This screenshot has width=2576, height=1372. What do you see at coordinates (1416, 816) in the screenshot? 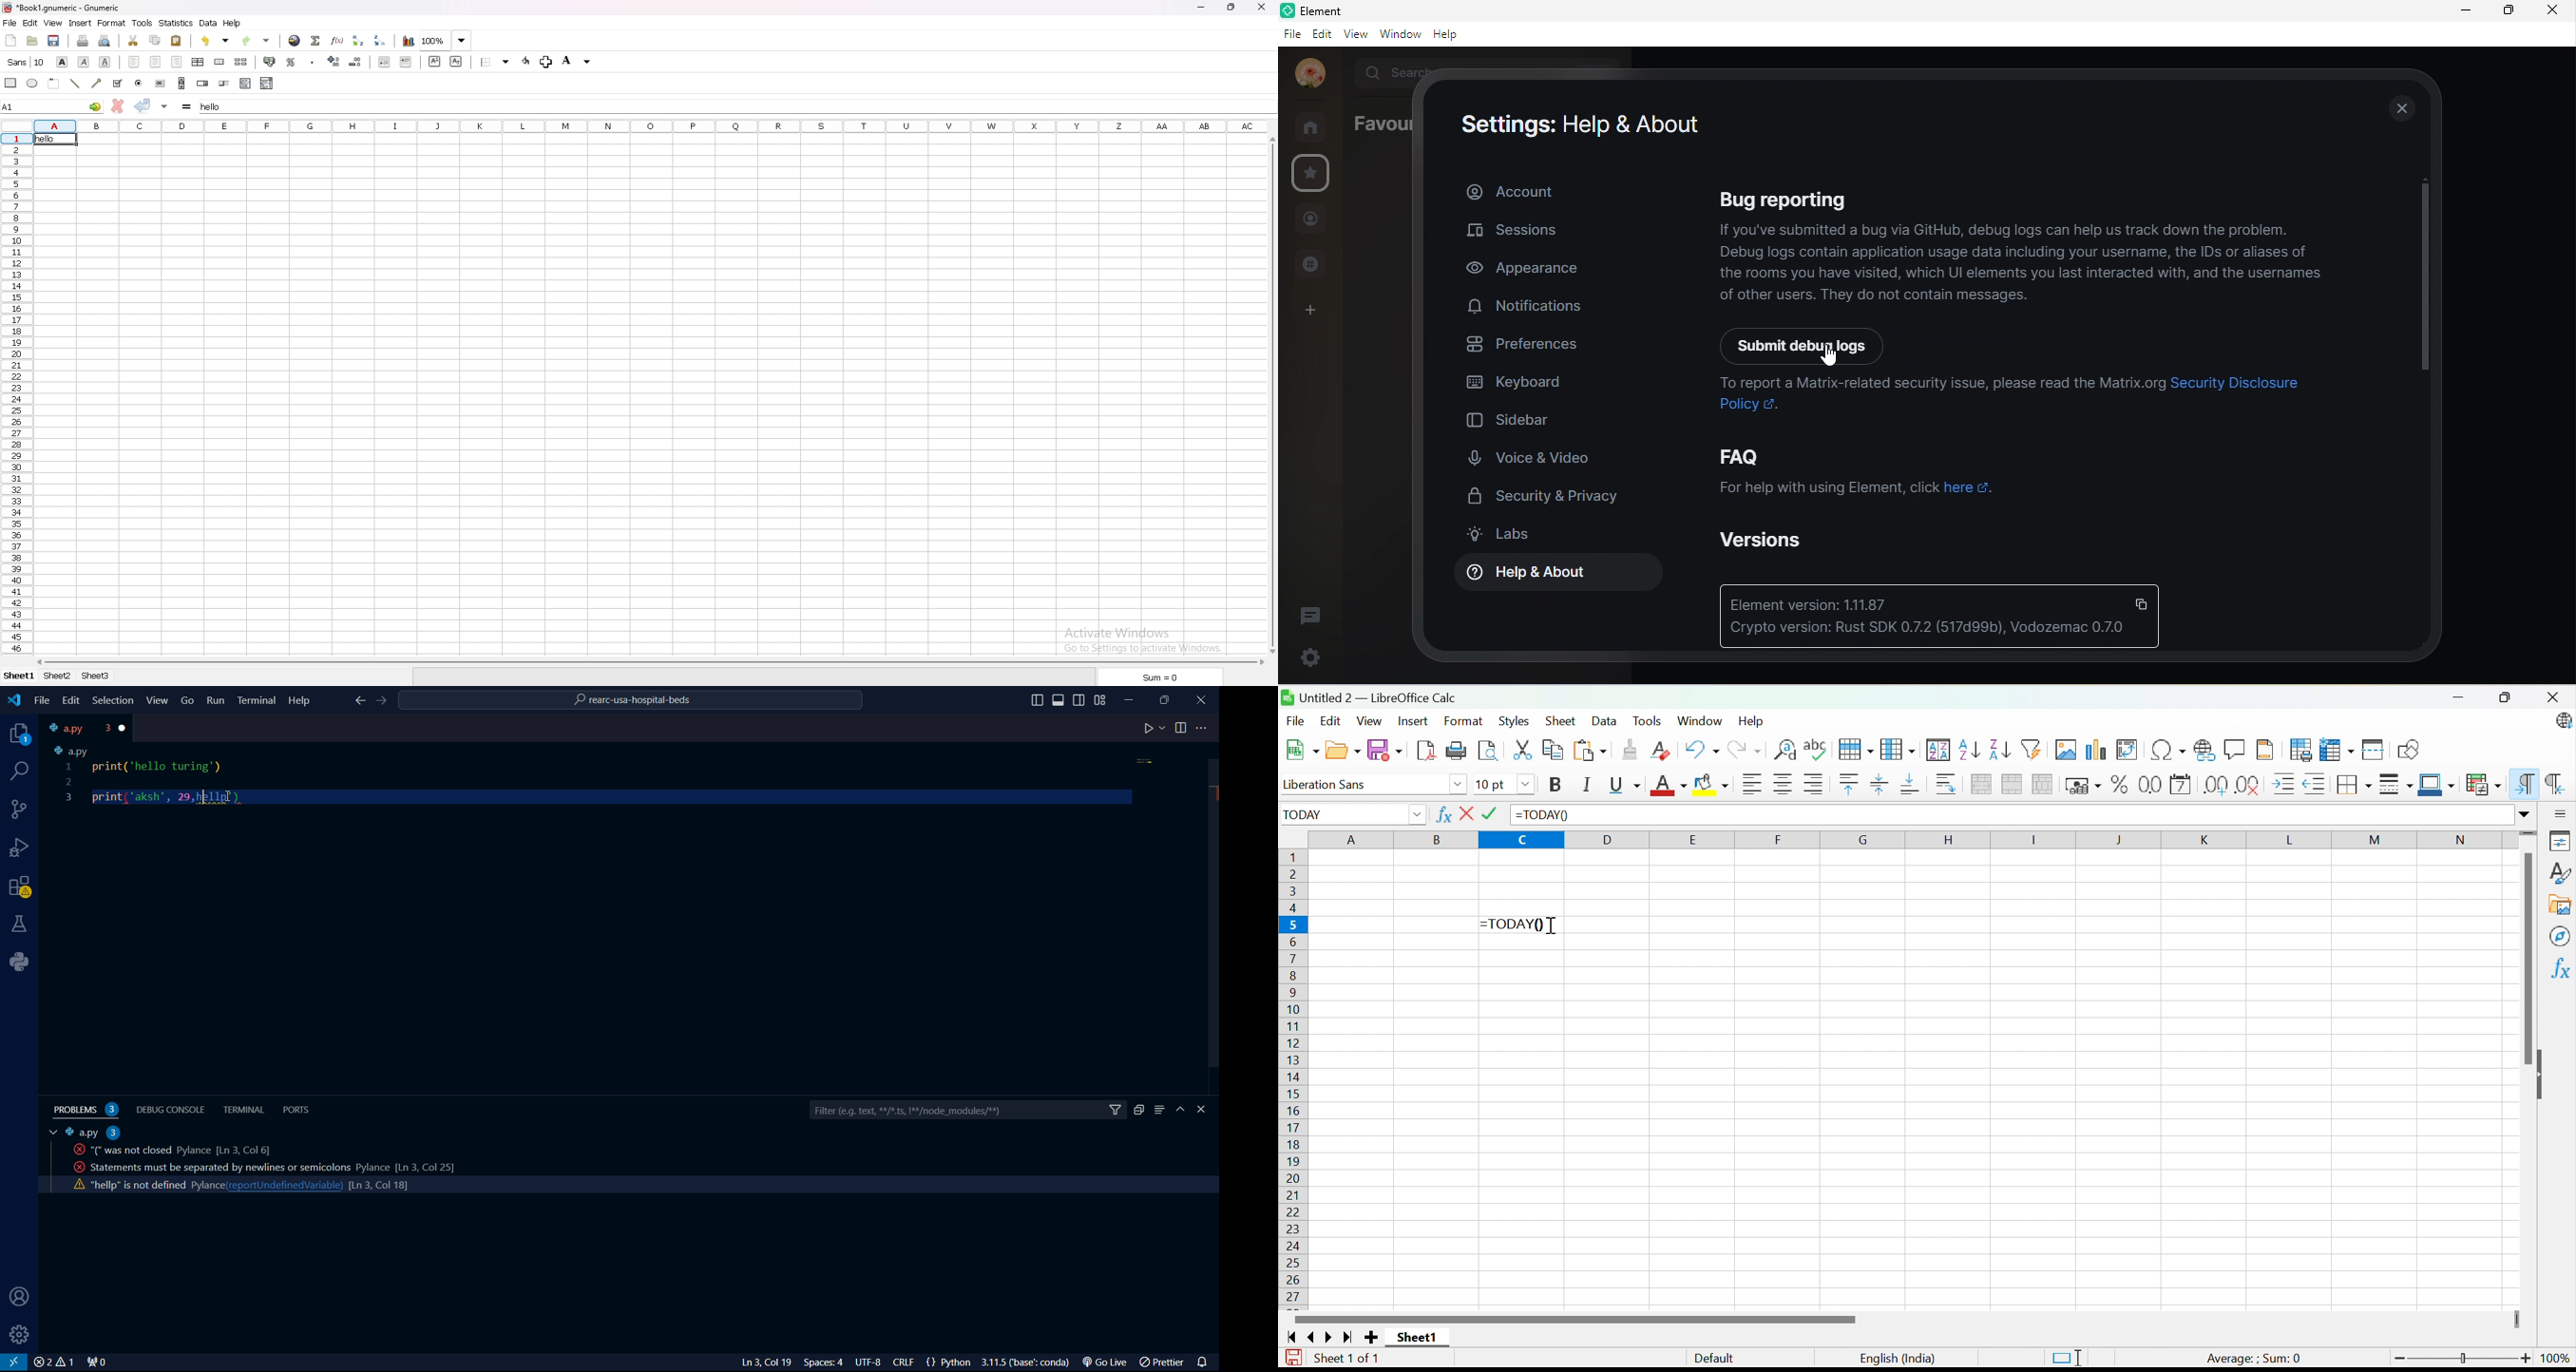
I see `Drop down` at bounding box center [1416, 816].